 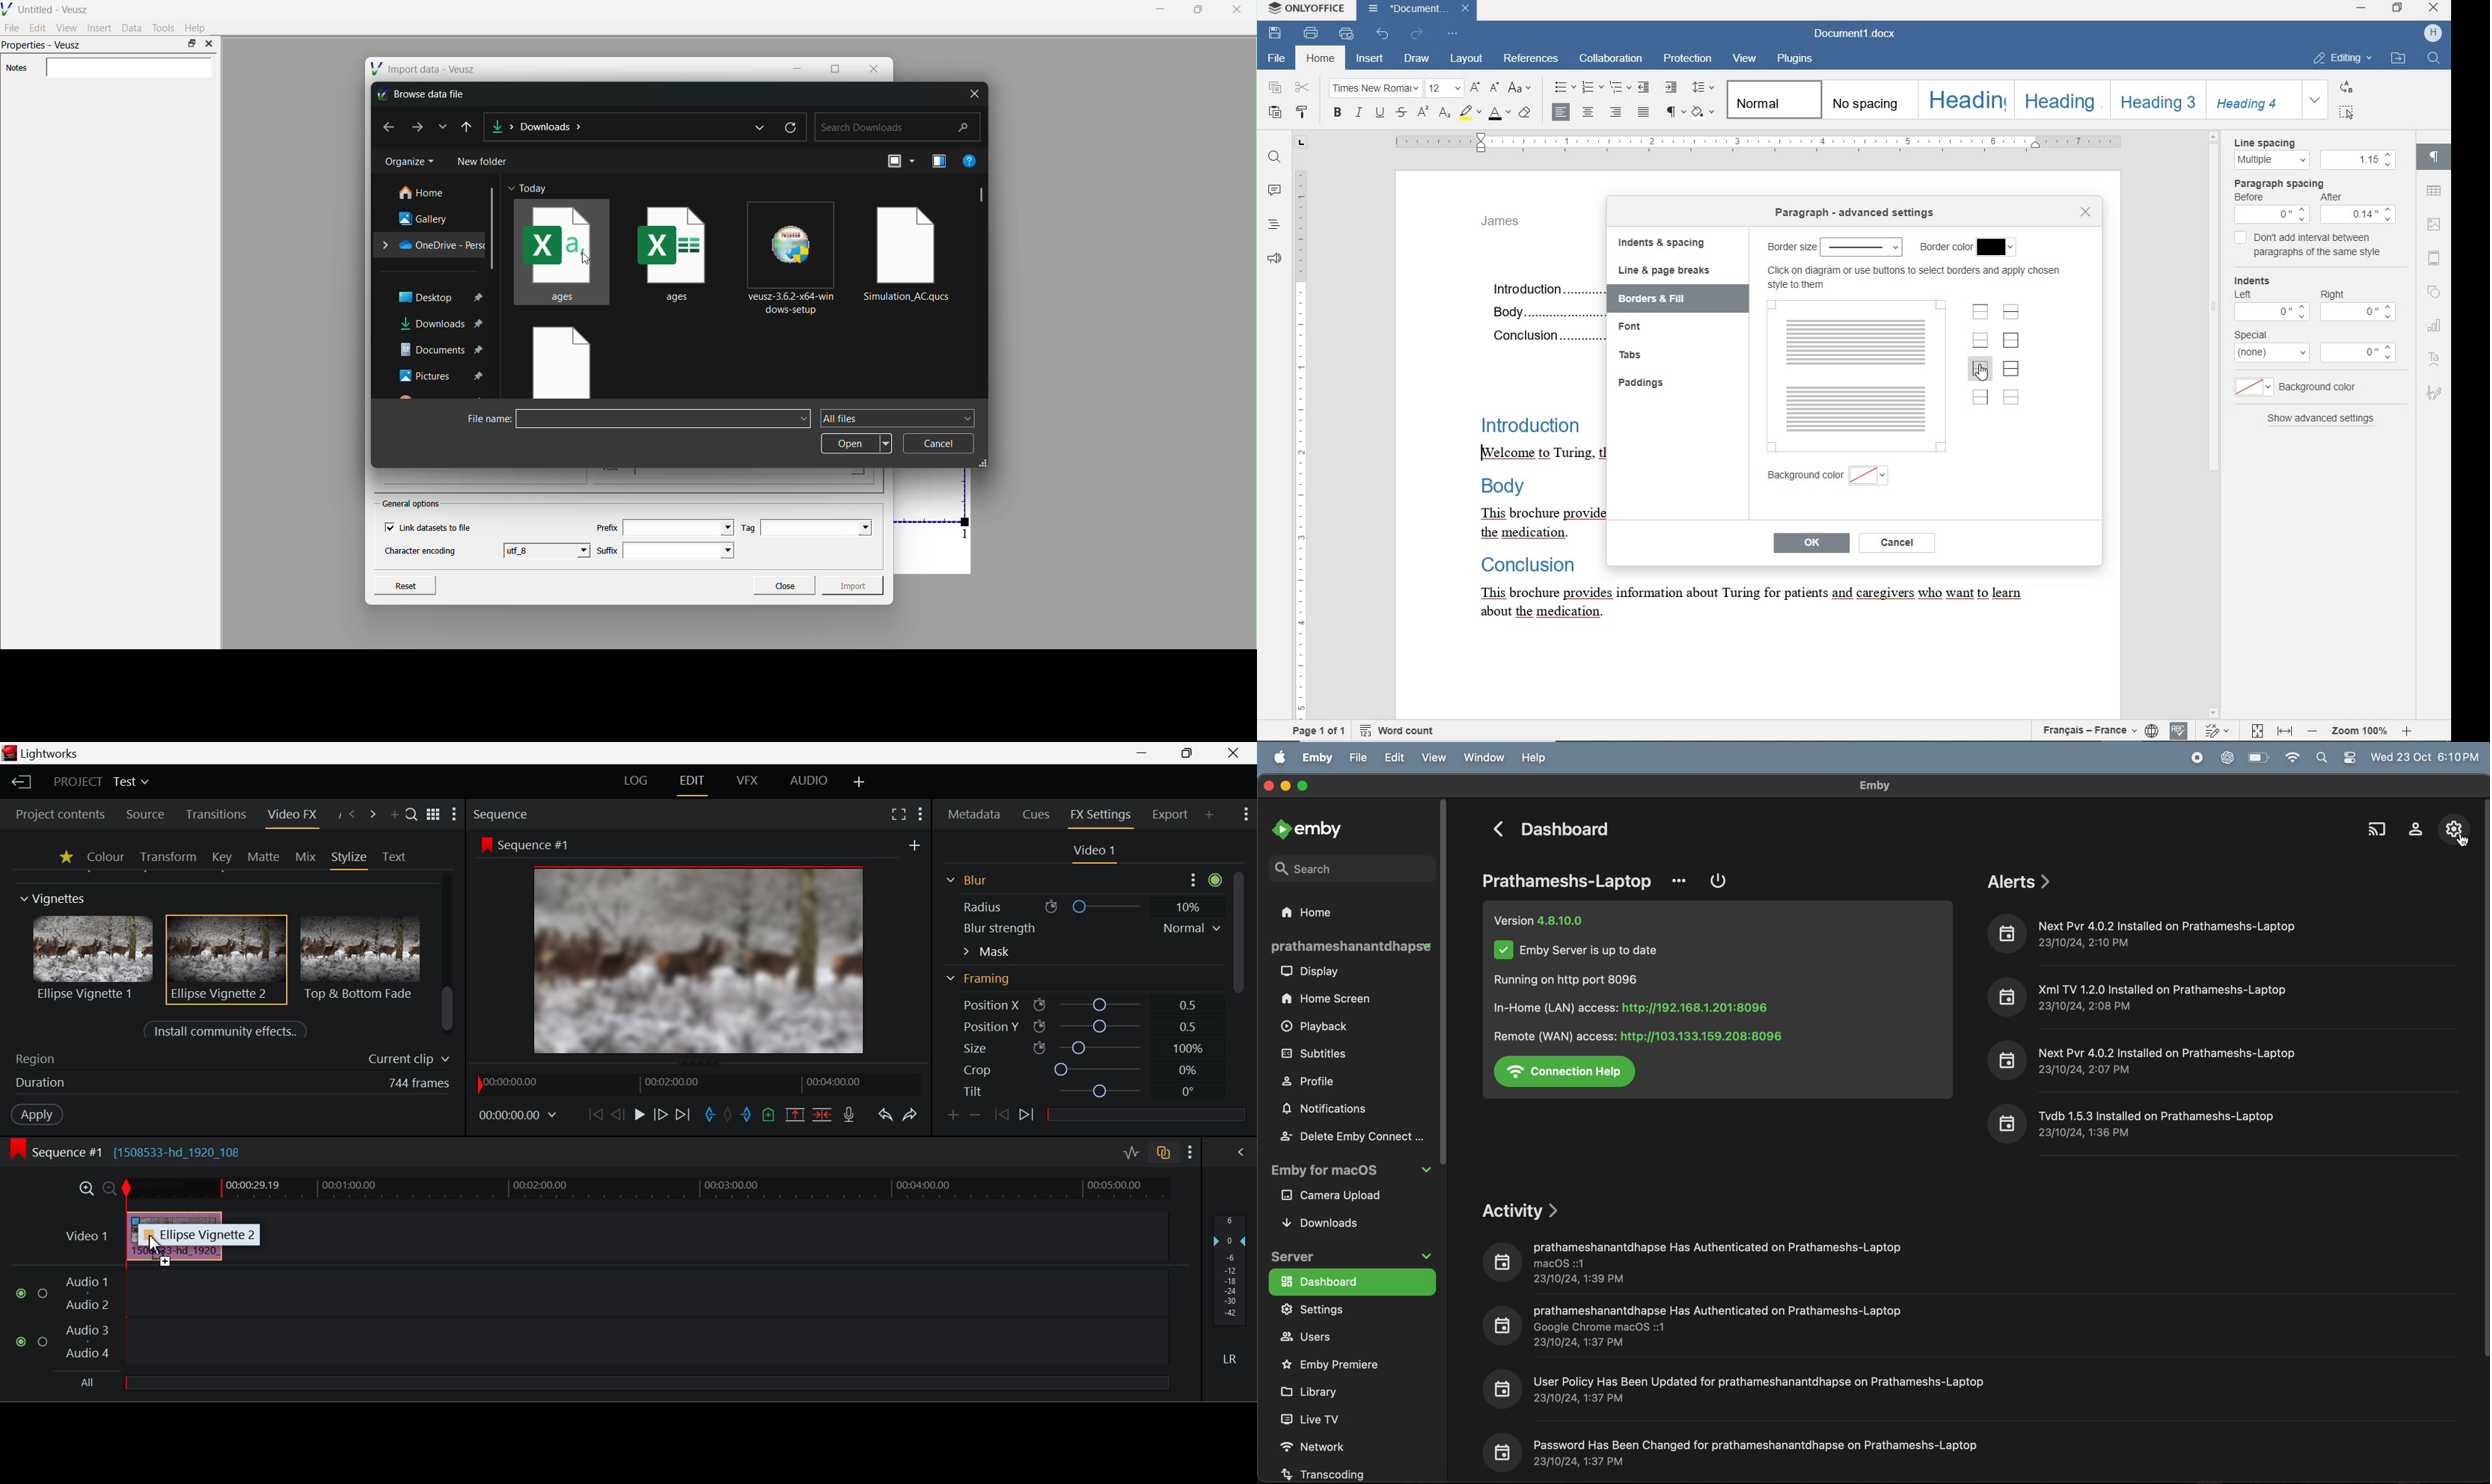 What do you see at coordinates (2178, 730) in the screenshot?
I see `spell checking` at bounding box center [2178, 730].